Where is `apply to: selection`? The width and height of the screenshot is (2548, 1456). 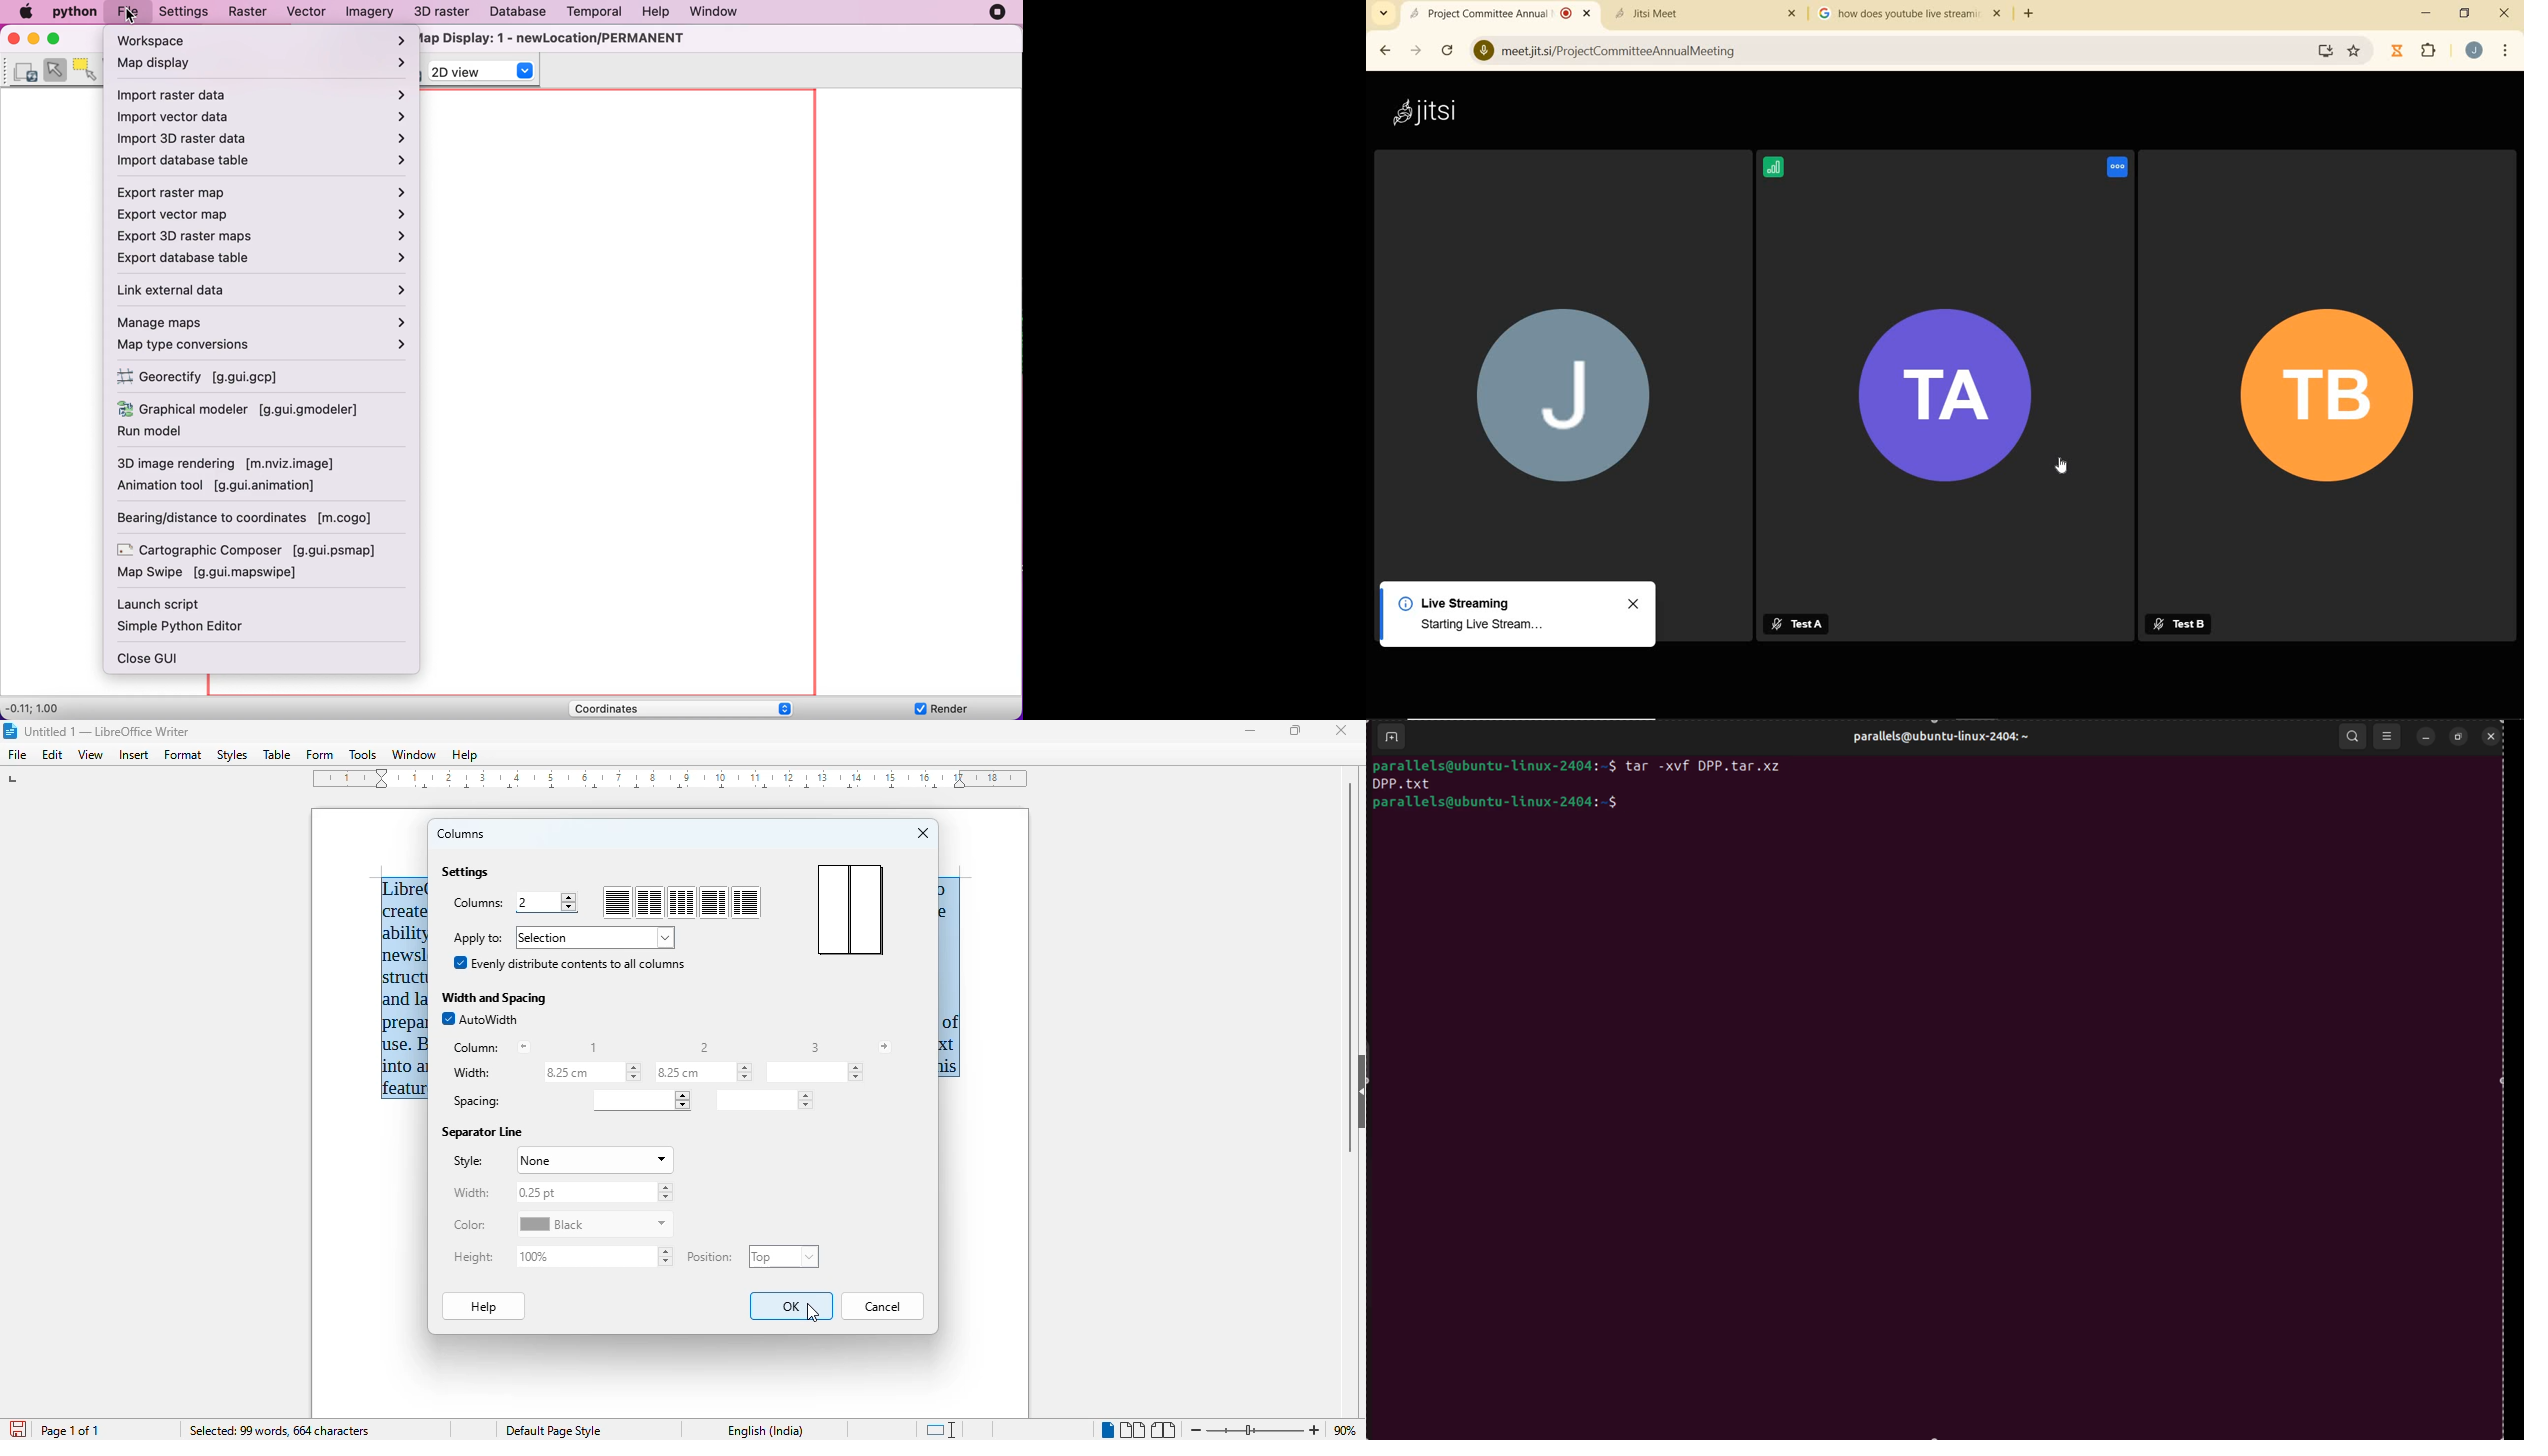
apply to: selection is located at coordinates (562, 937).